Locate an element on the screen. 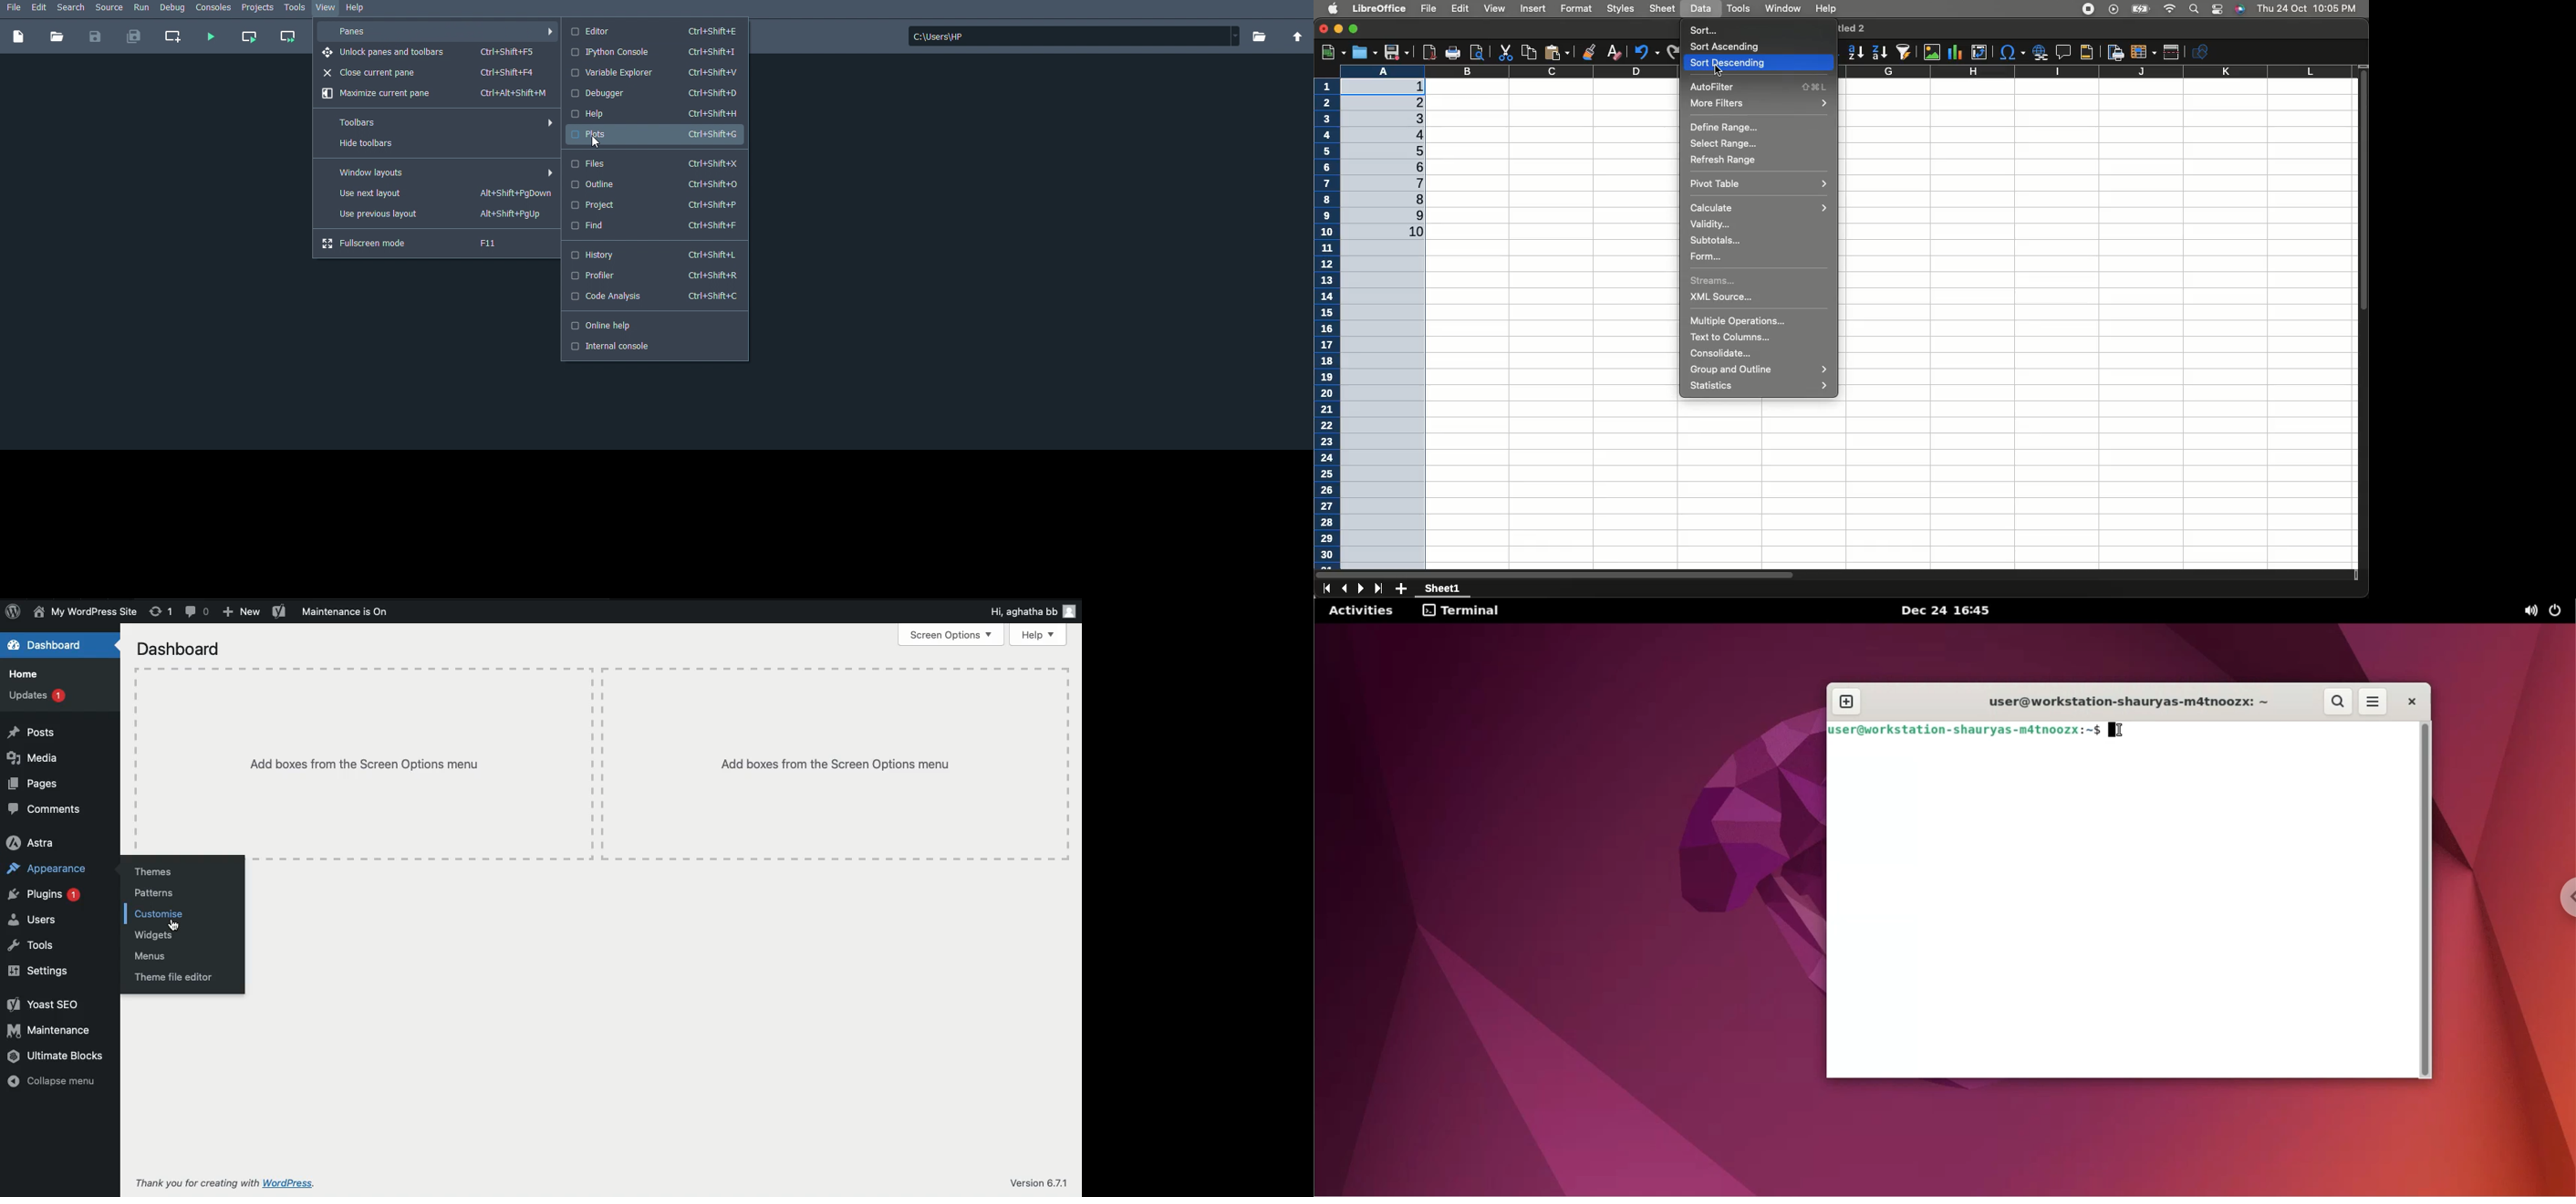 This screenshot has width=2576, height=1204. Toggle preview is located at coordinates (1476, 52).